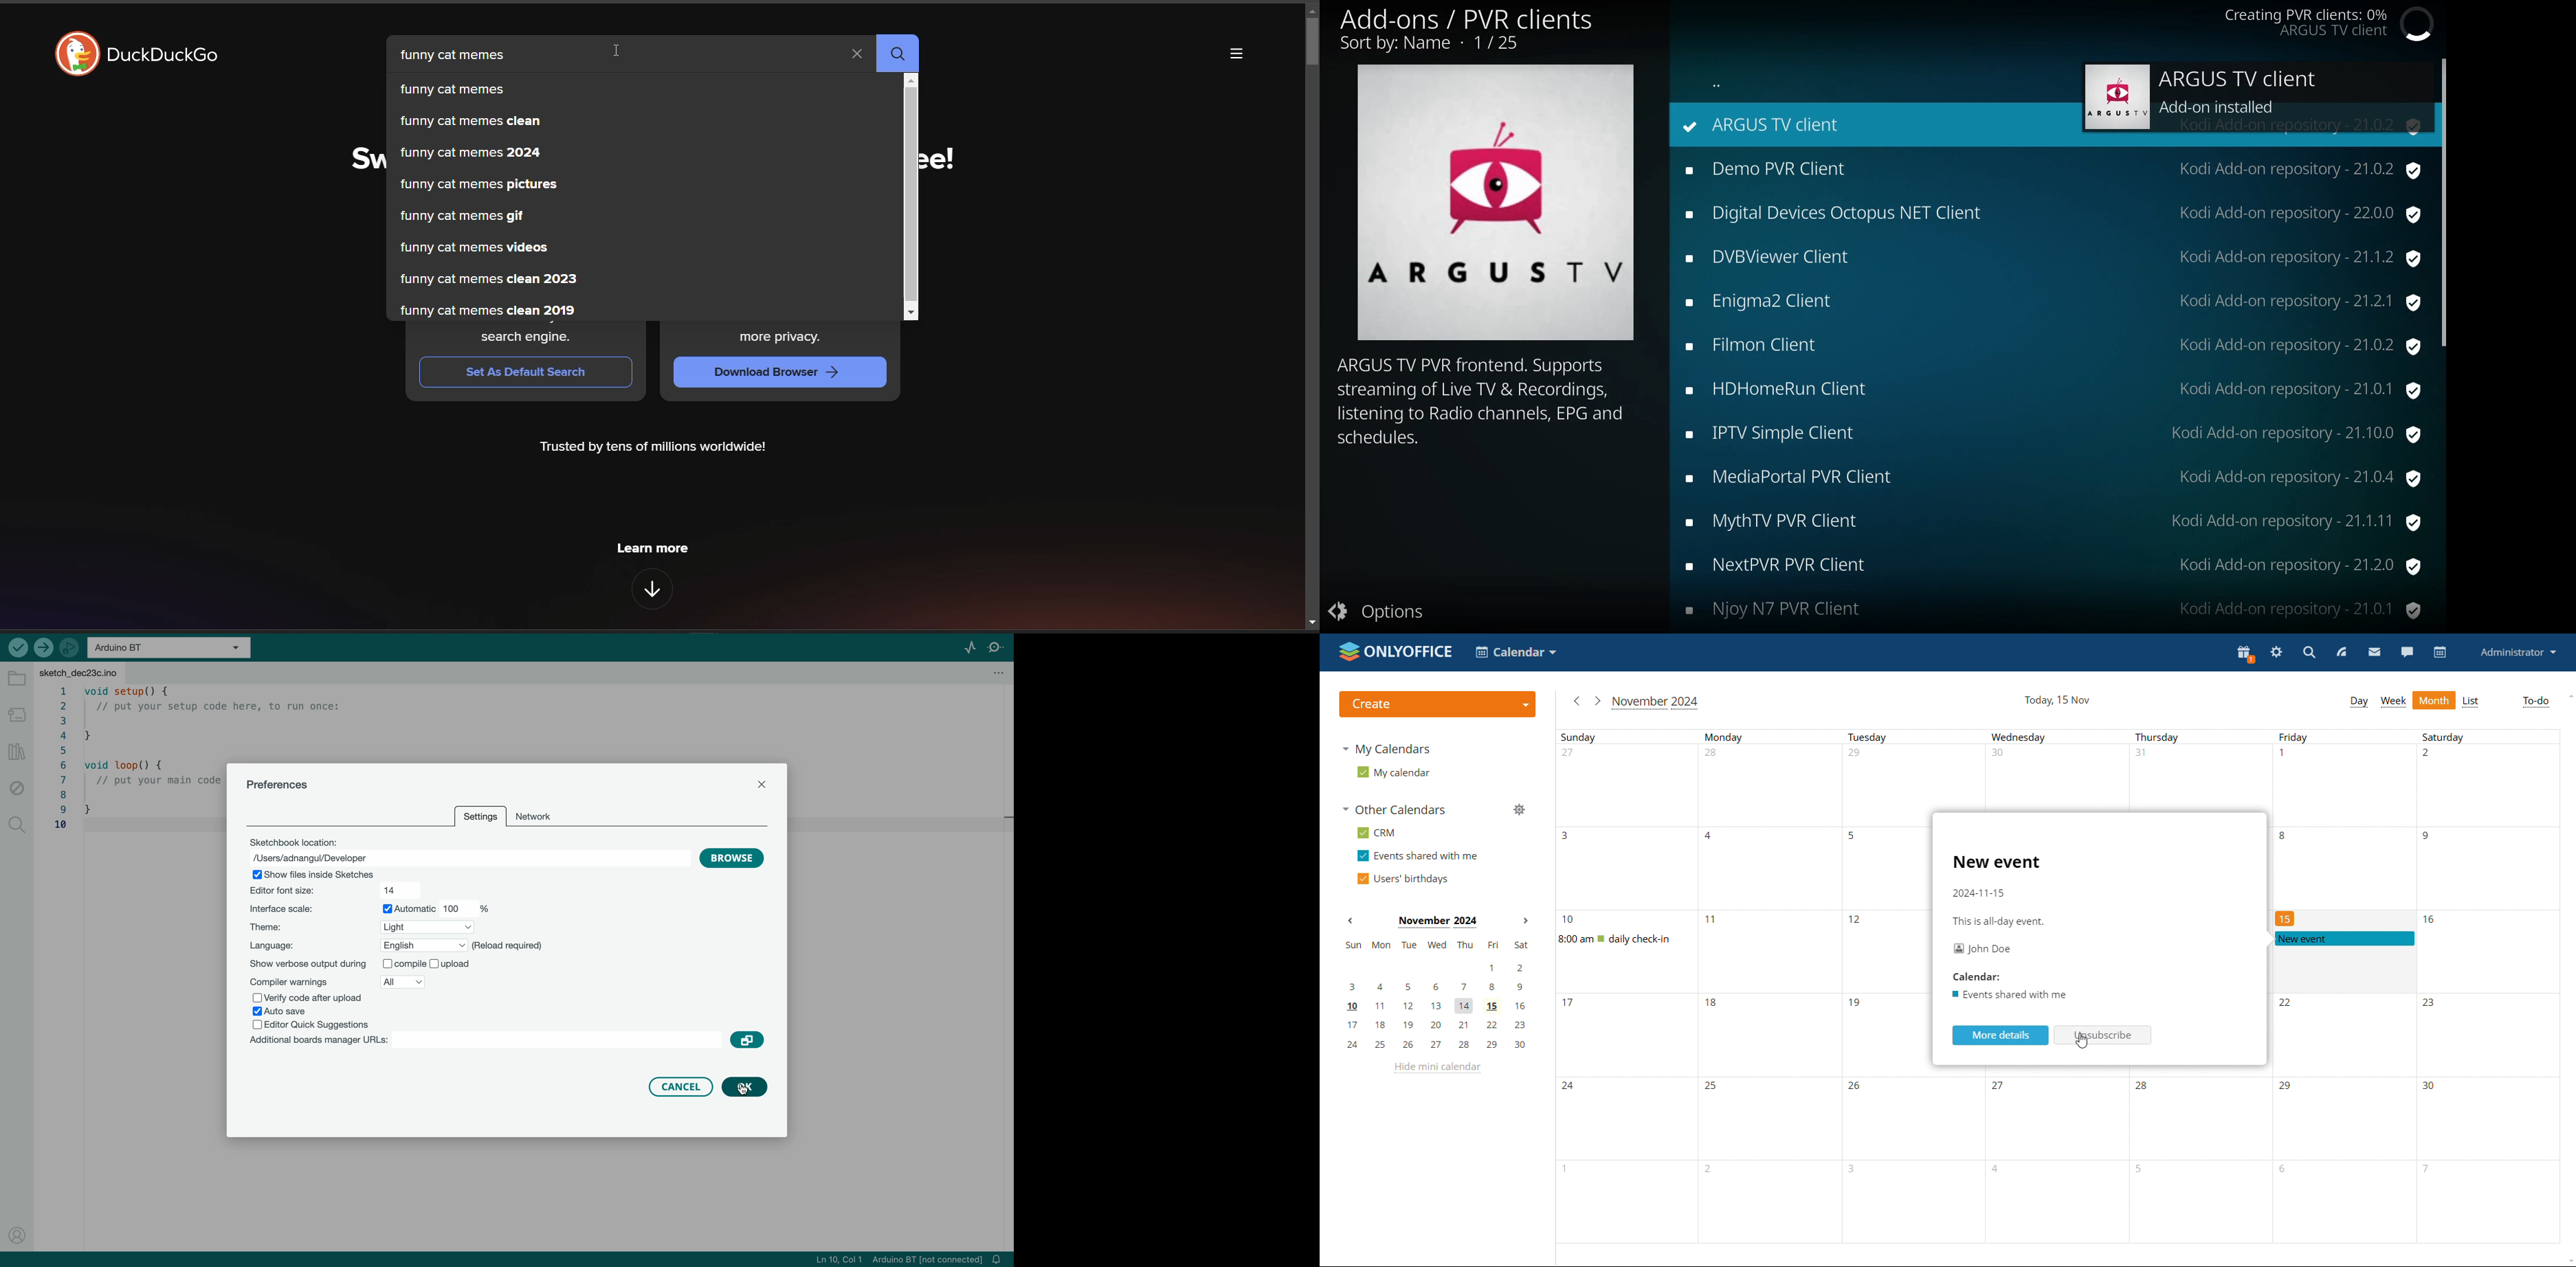  What do you see at coordinates (367, 965) in the screenshot?
I see `show output` at bounding box center [367, 965].